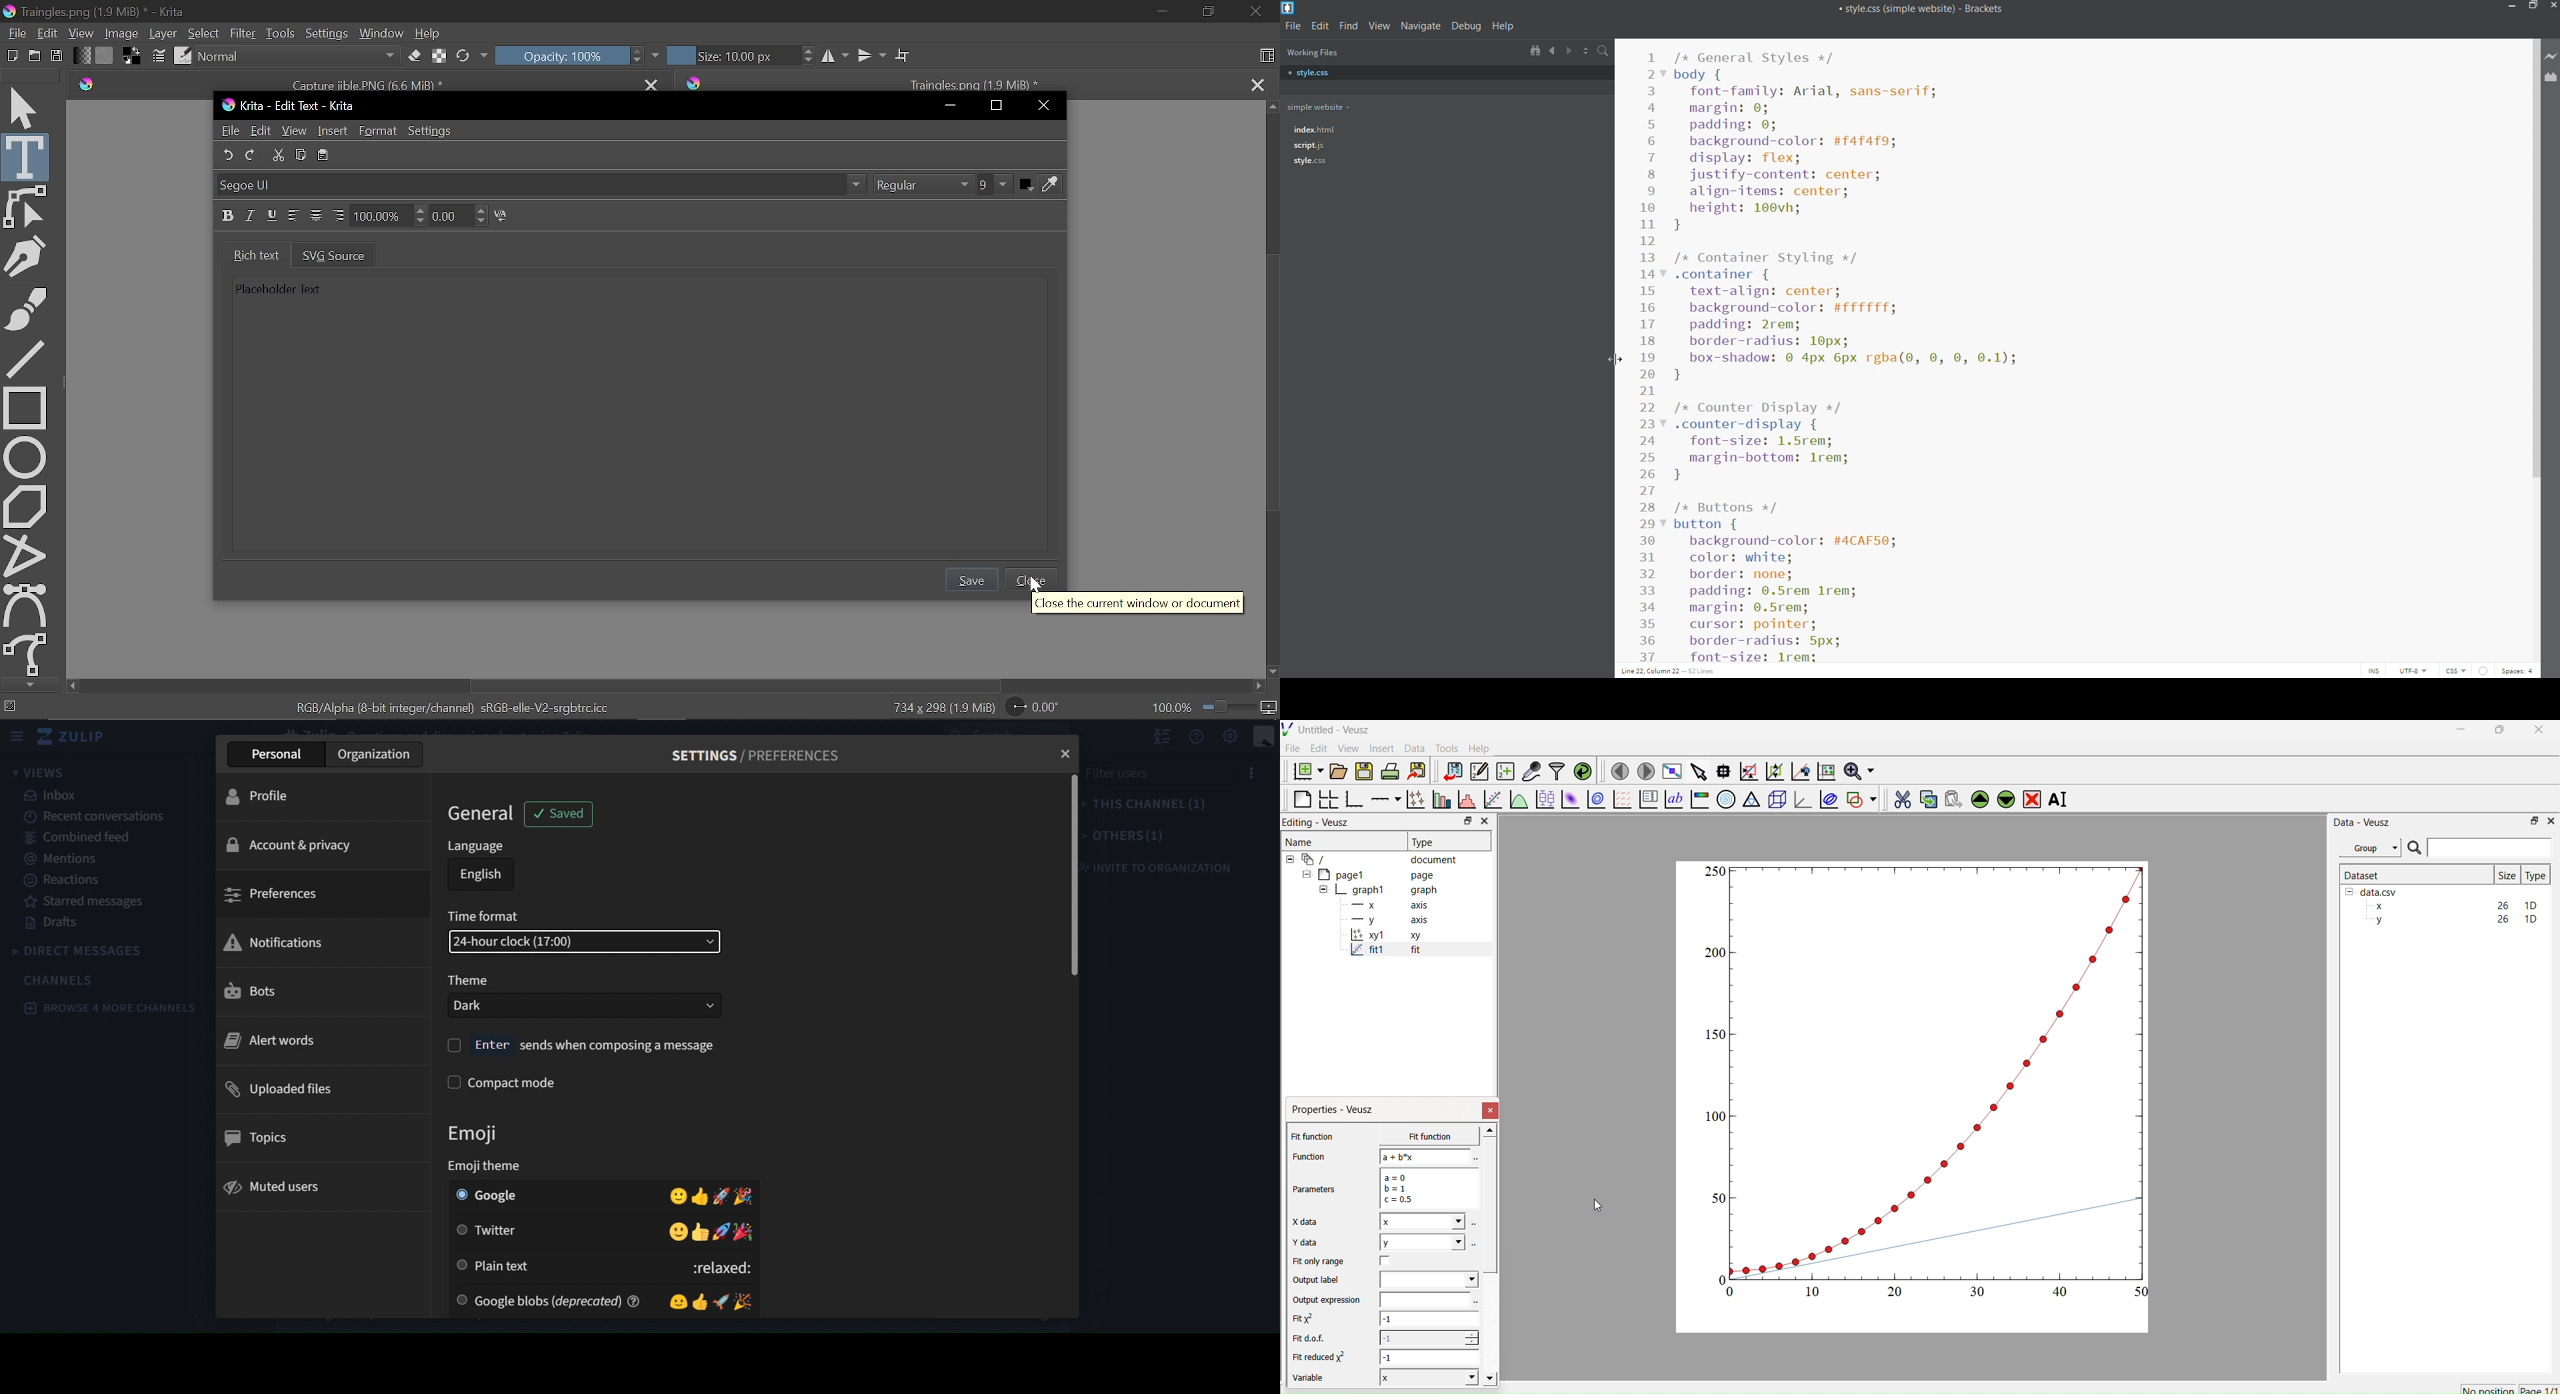  I want to click on account & privacy, so click(318, 845).